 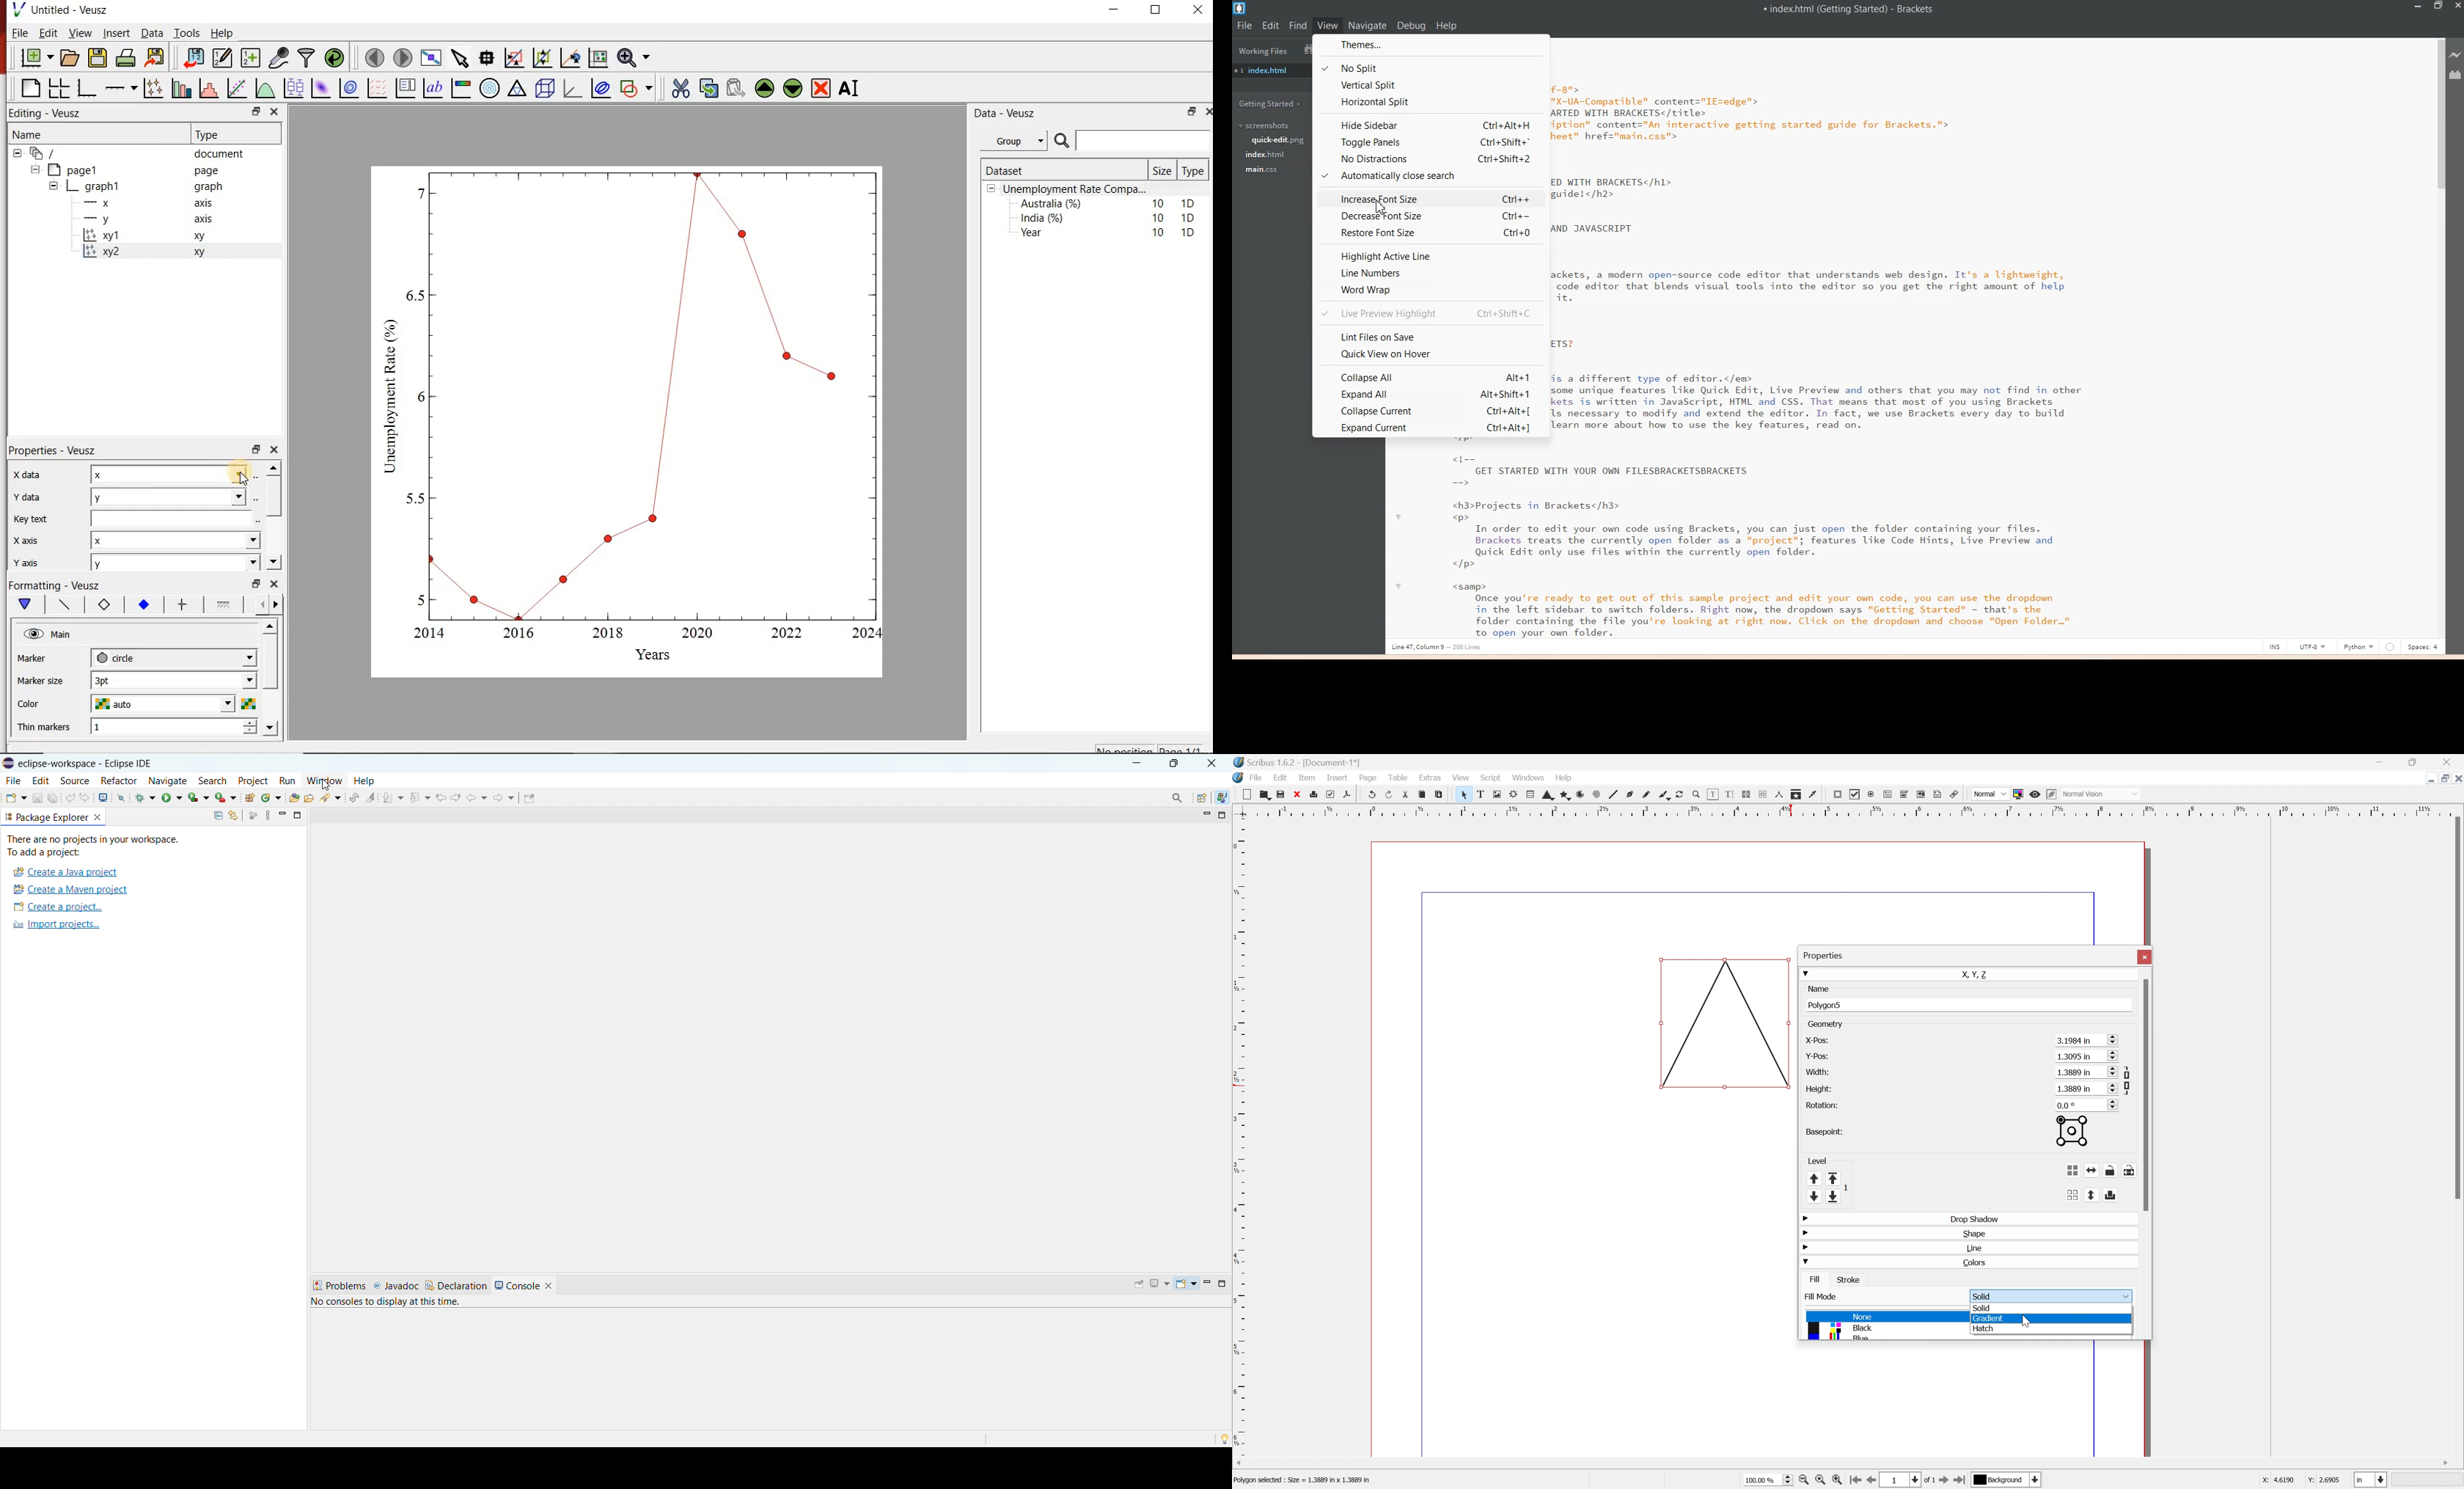 I want to click on PDF radio button, so click(x=1870, y=794).